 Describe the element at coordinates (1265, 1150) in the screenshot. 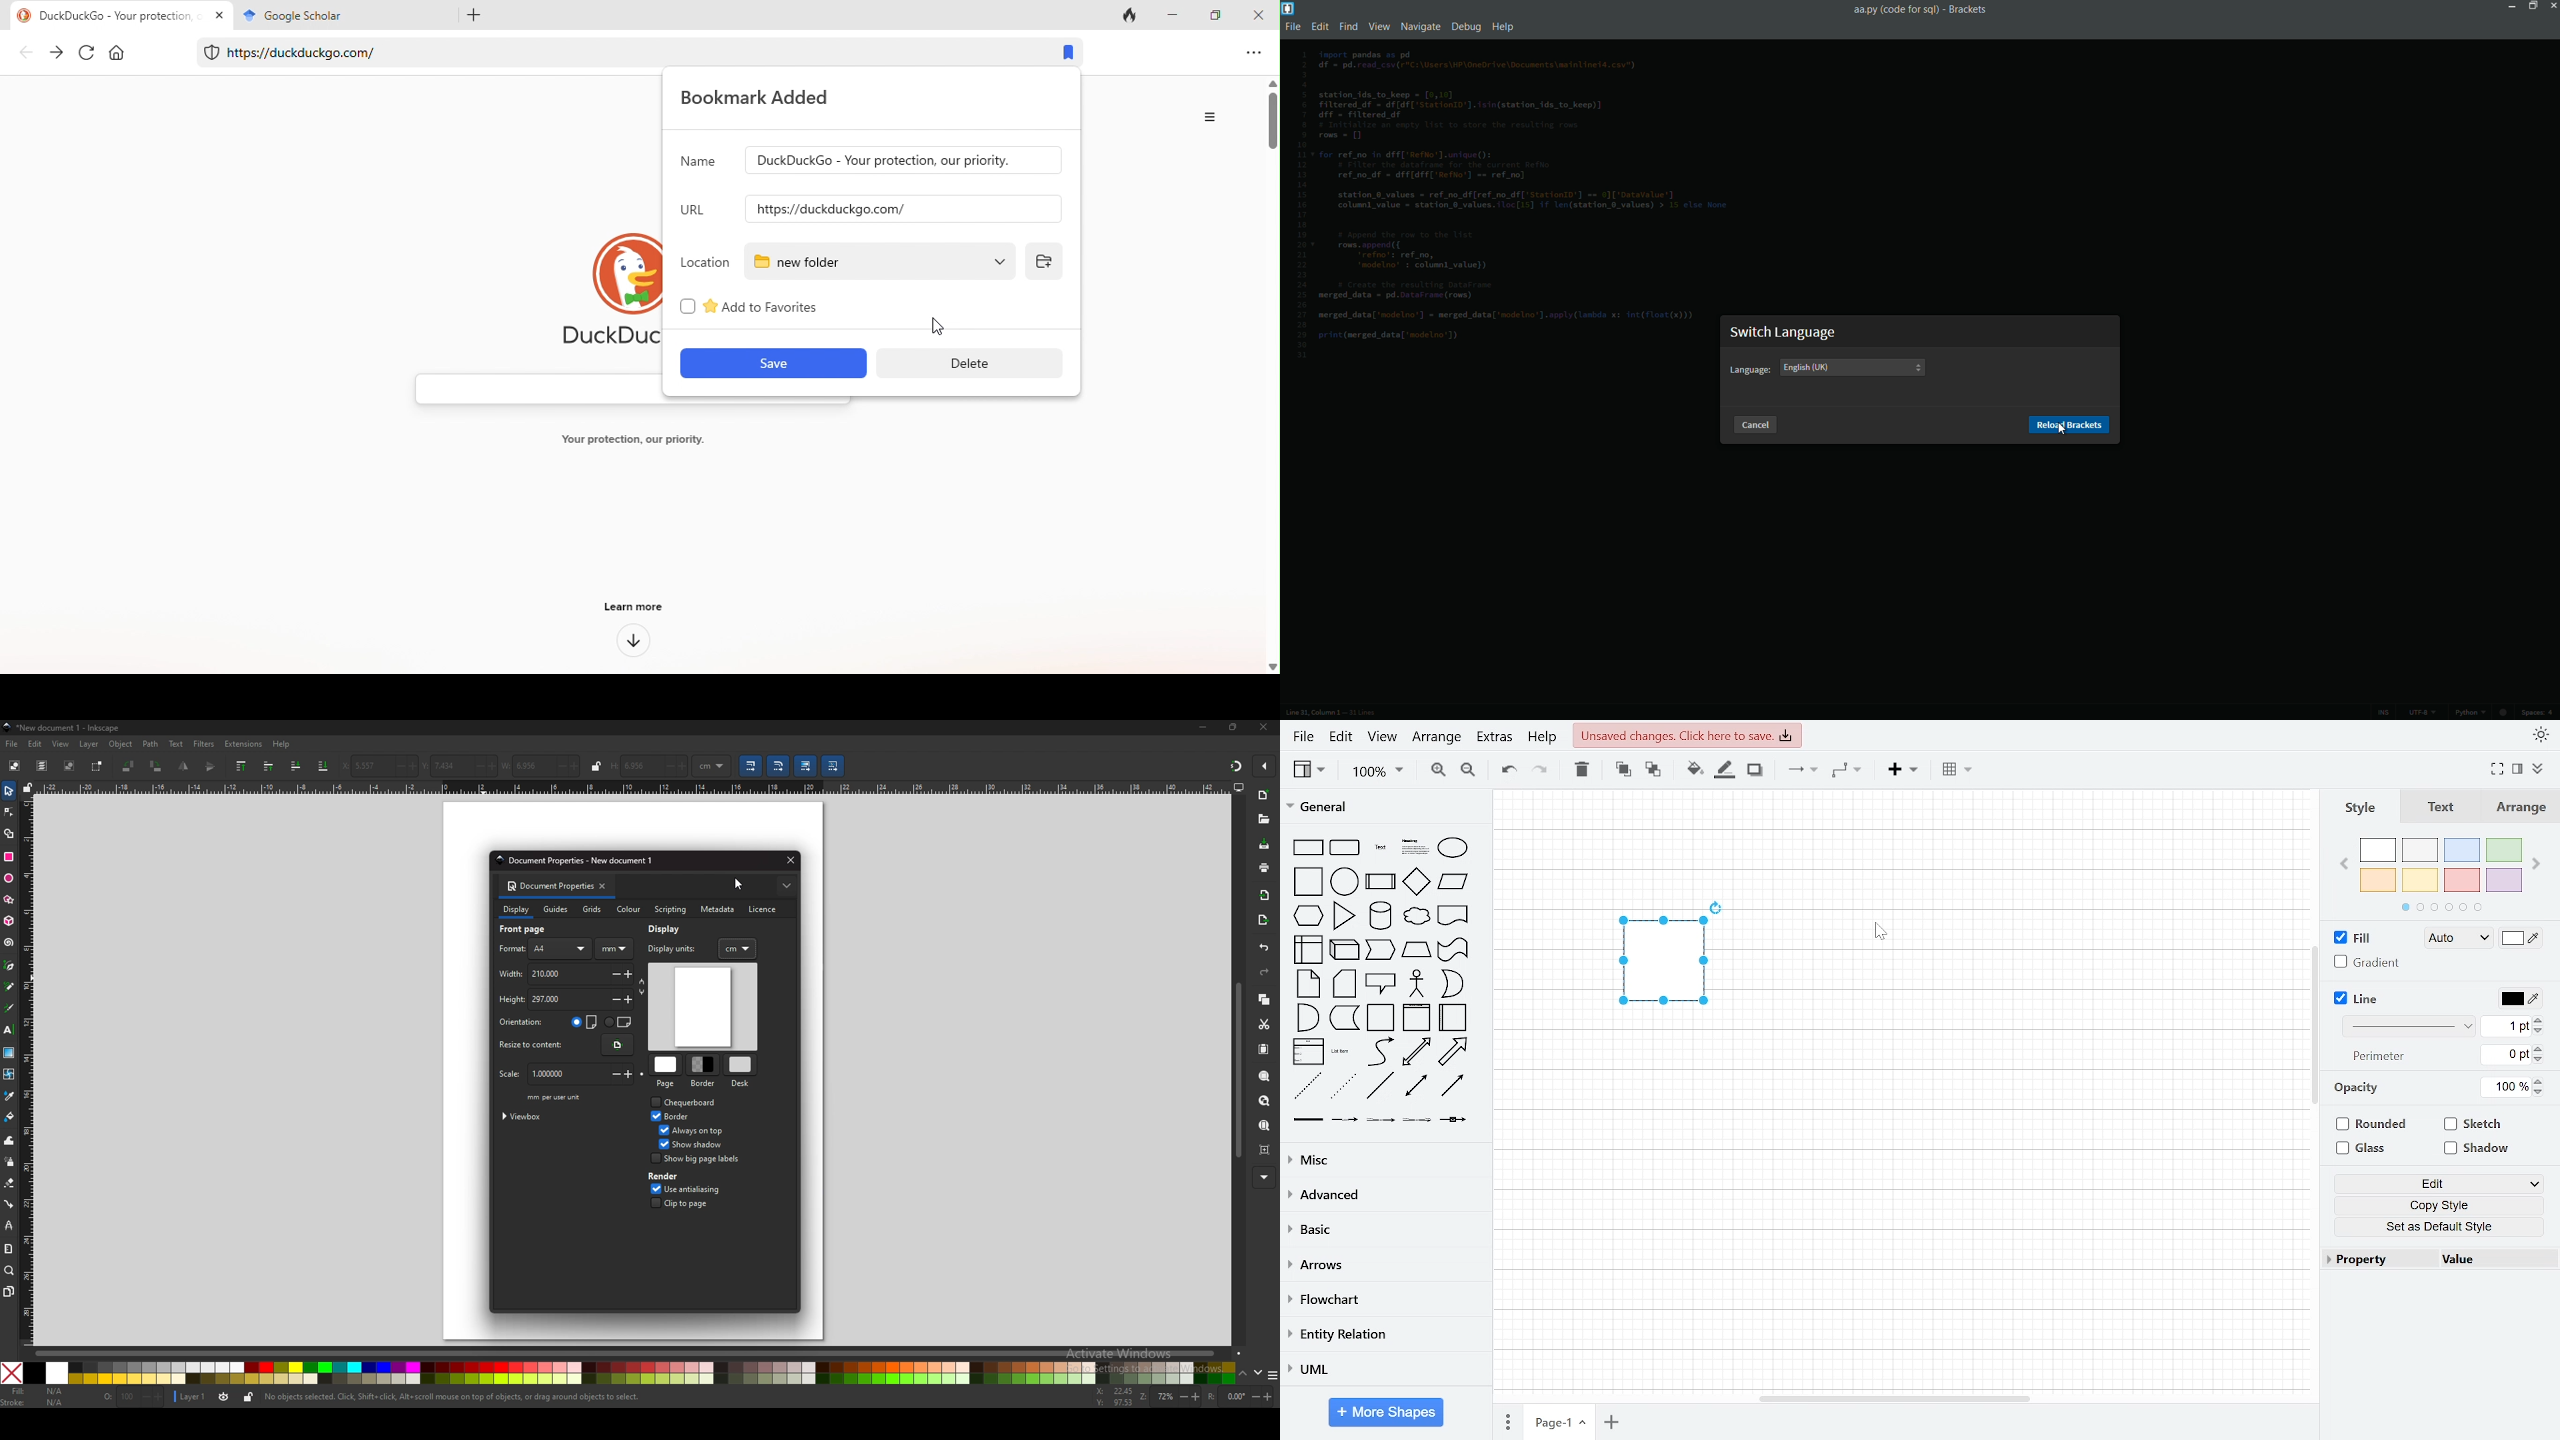

I see `zoom centre page` at that location.